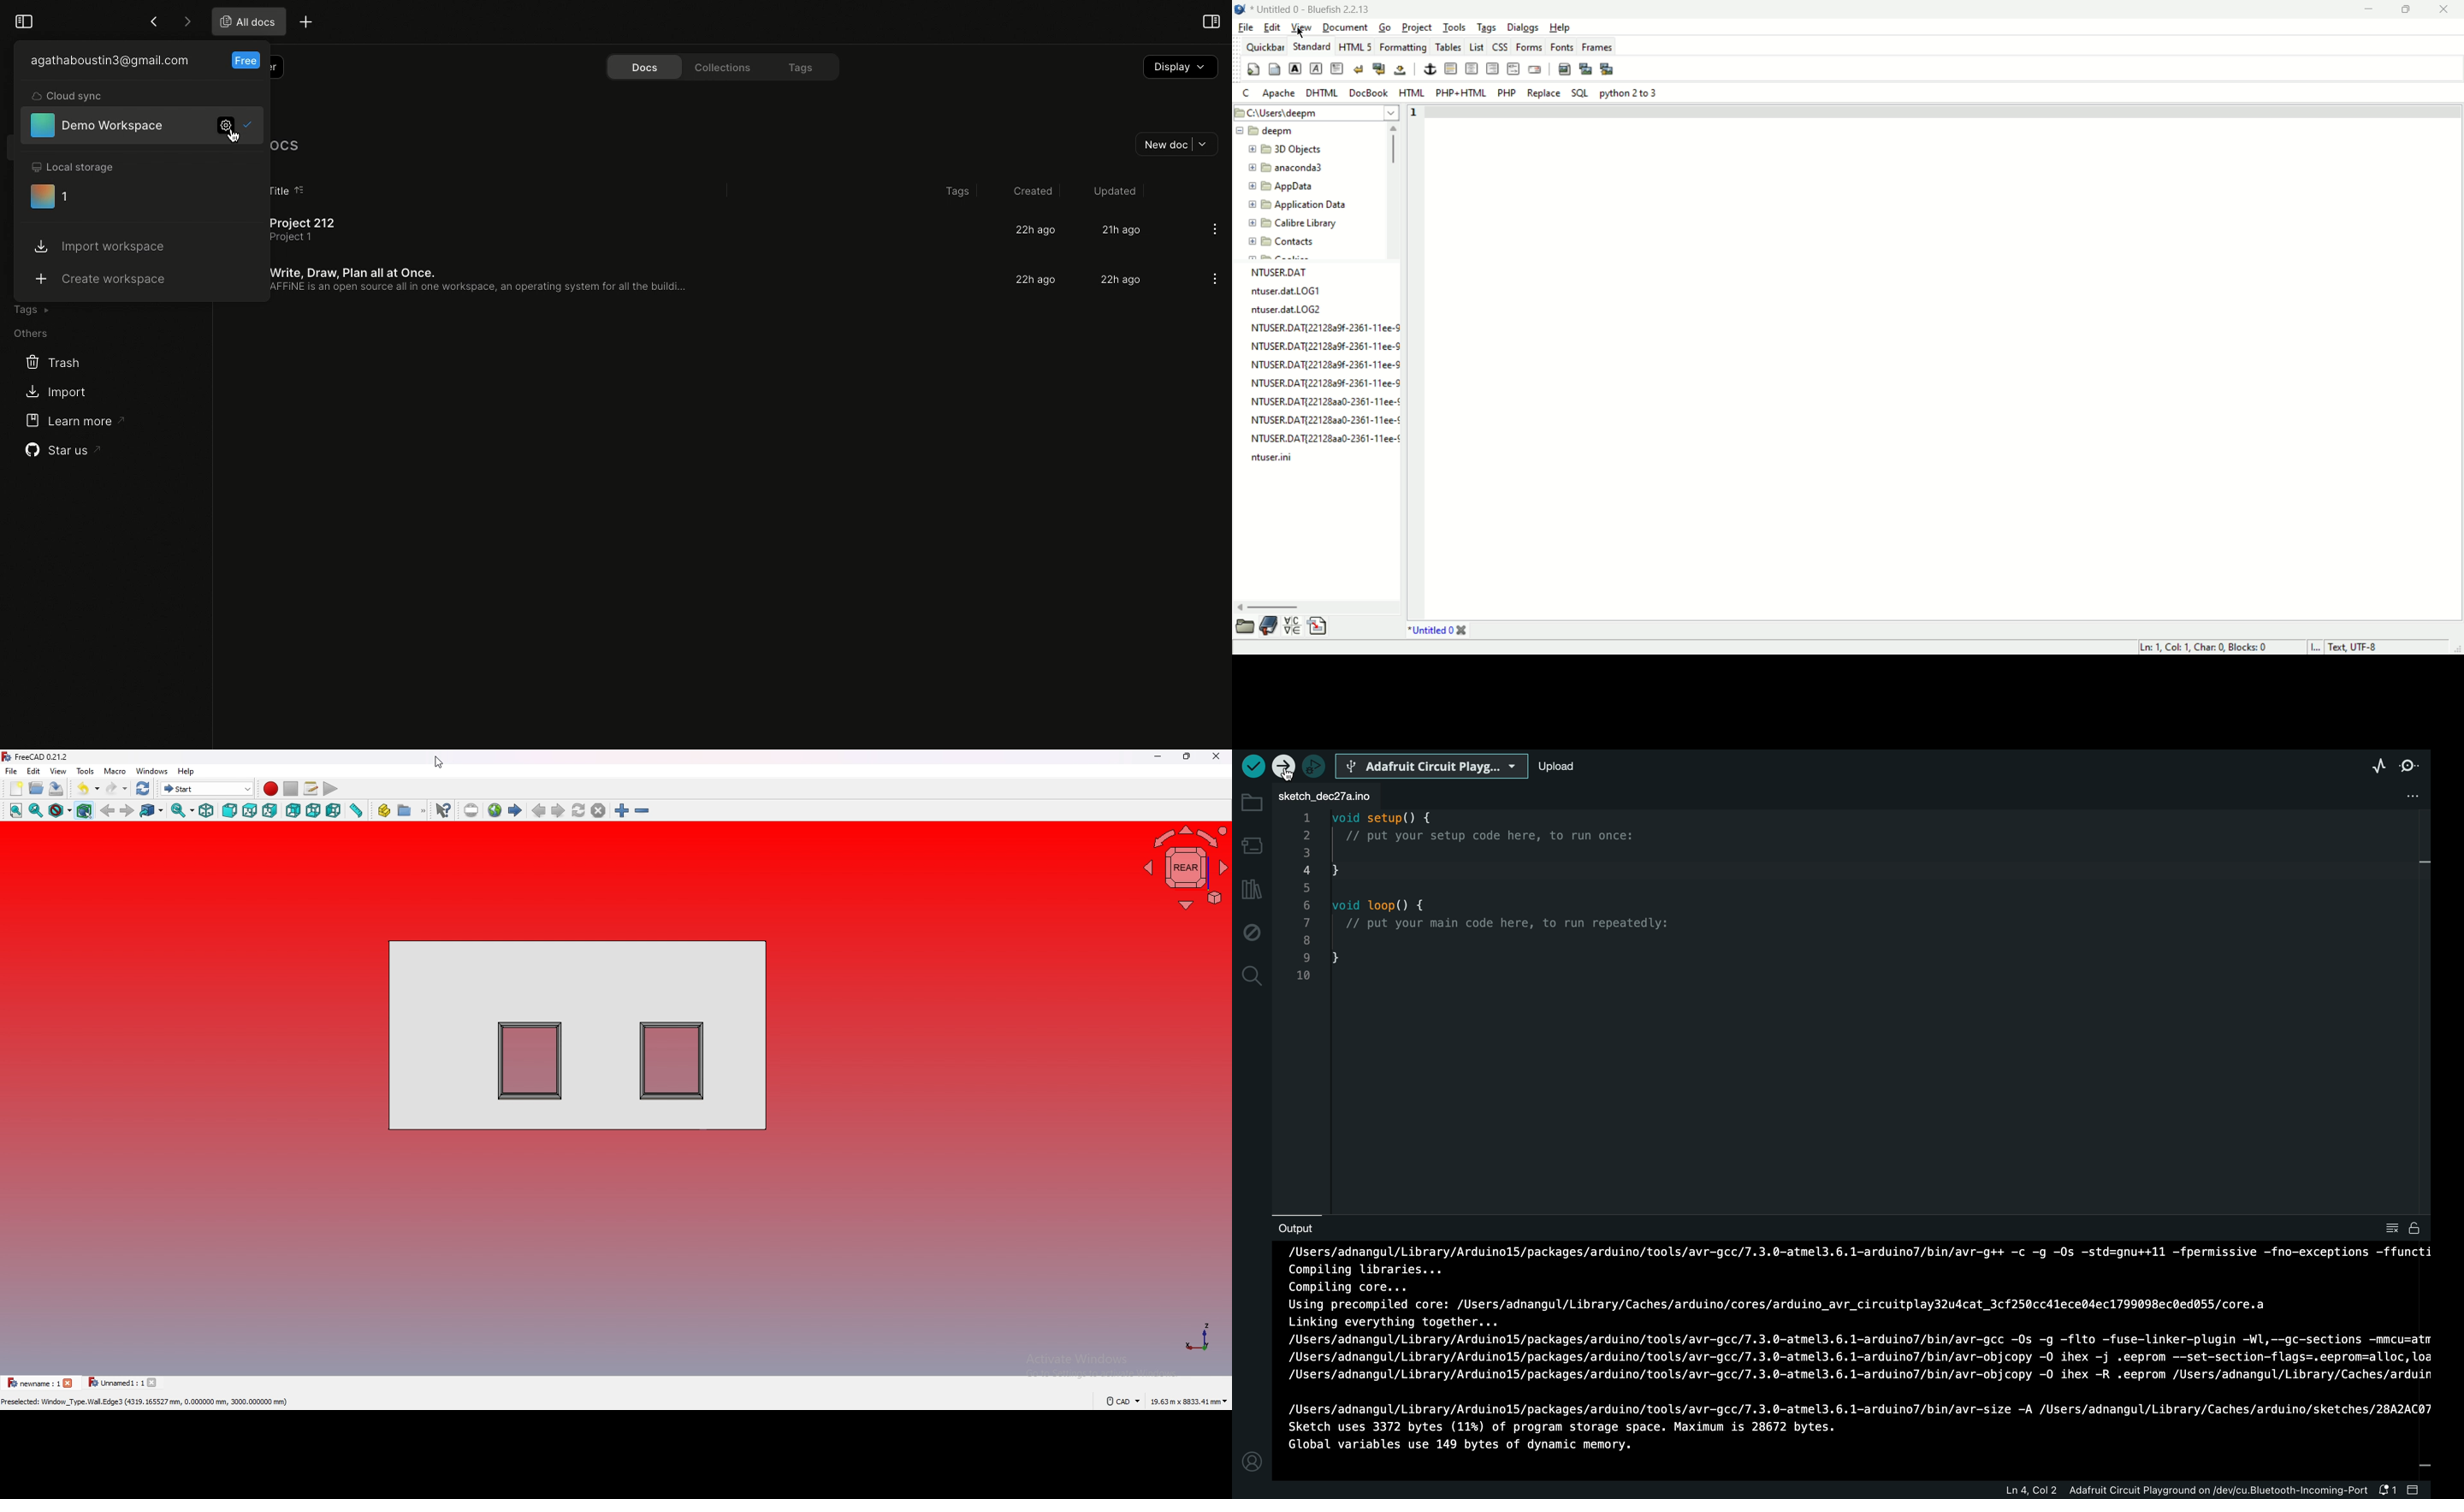 The height and width of the screenshot is (1512, 2464). I want to click on HTML comment, so click(1513, 68).